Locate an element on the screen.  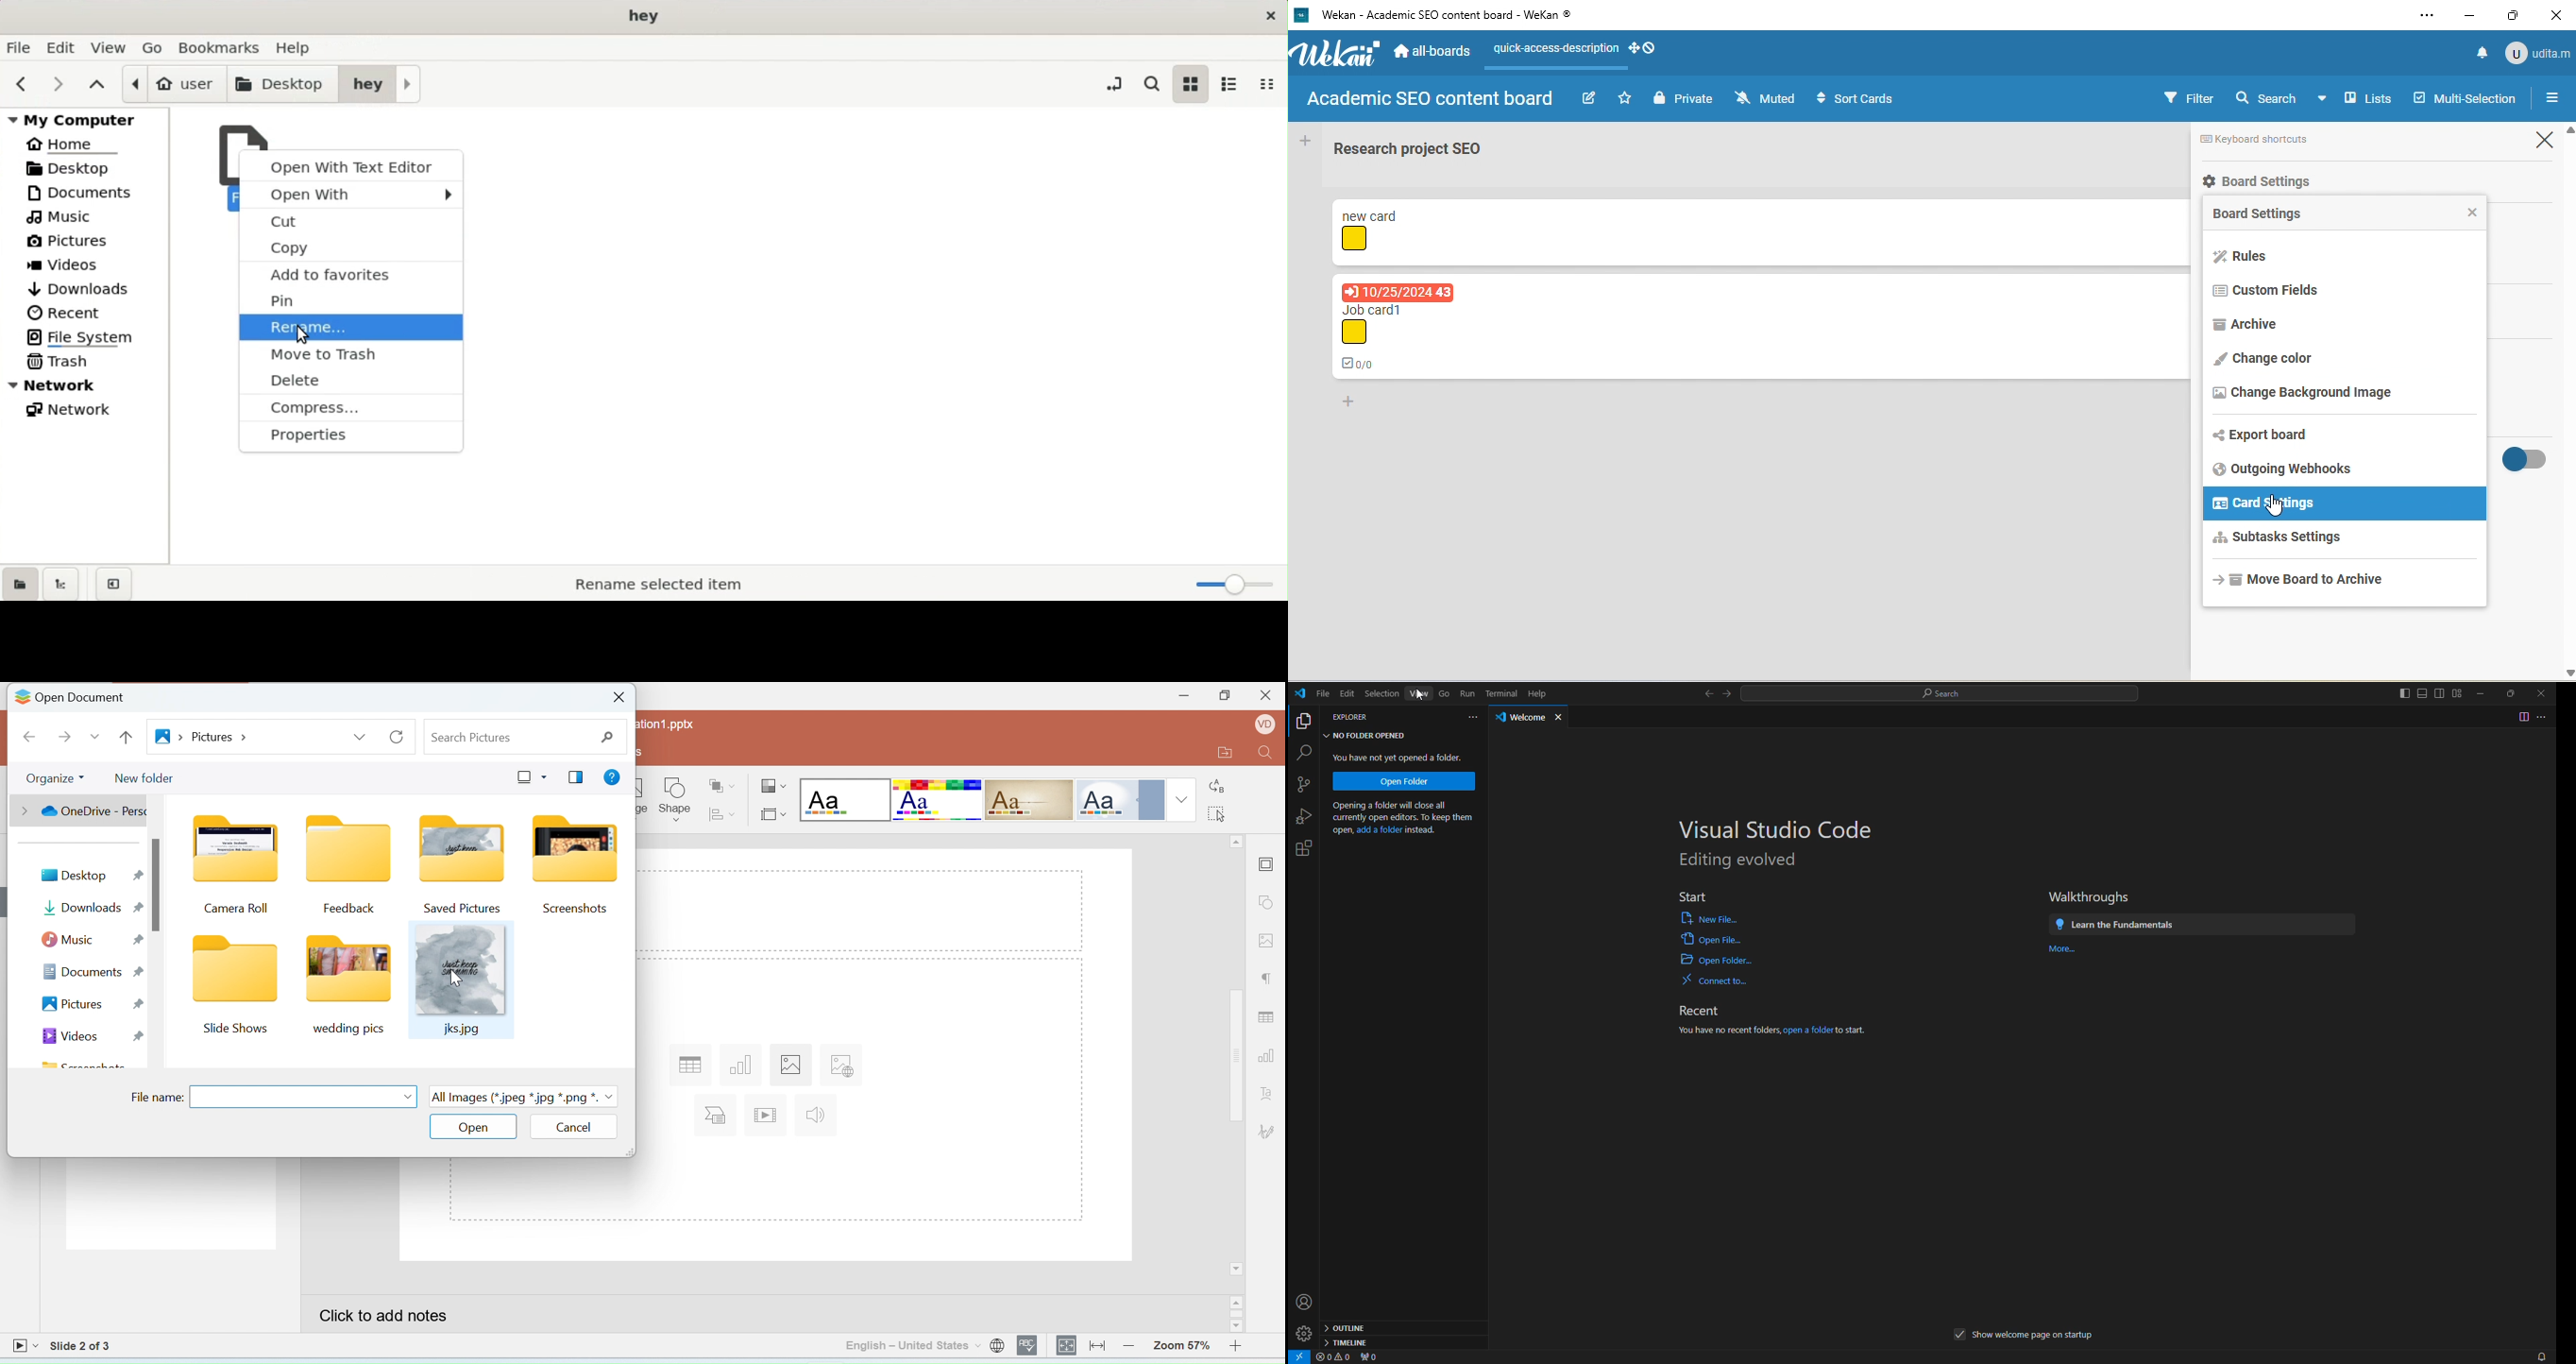
user is located at coordinates (173, 83).